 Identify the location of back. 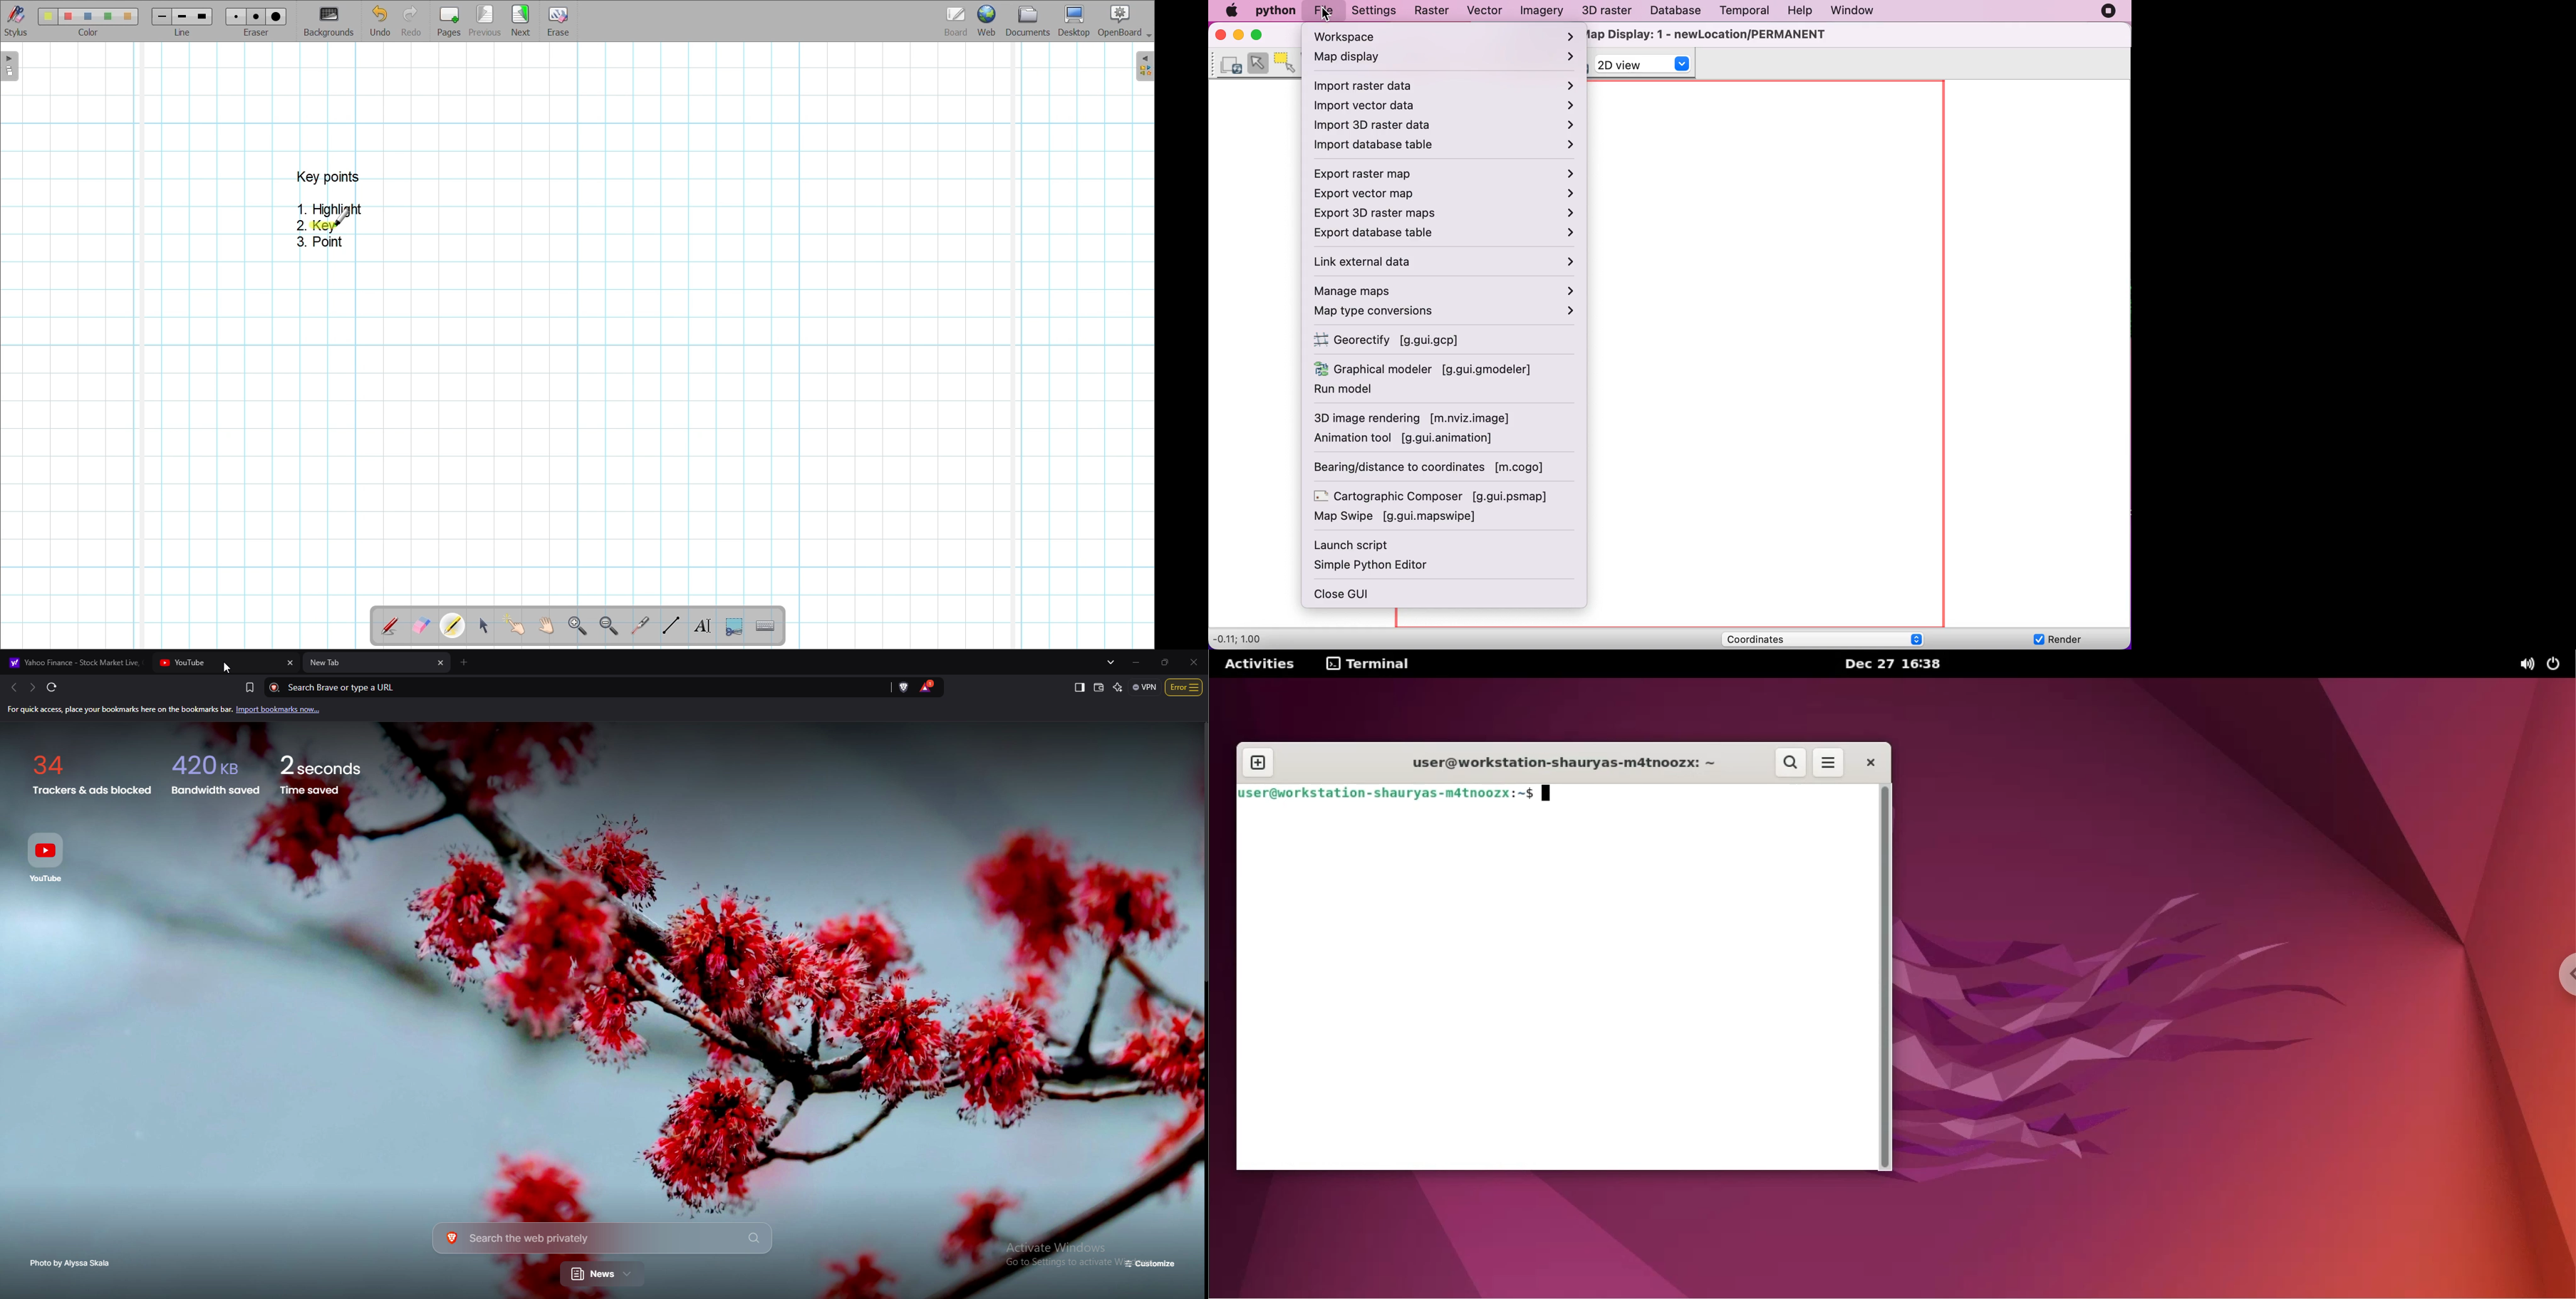
(12, 687).